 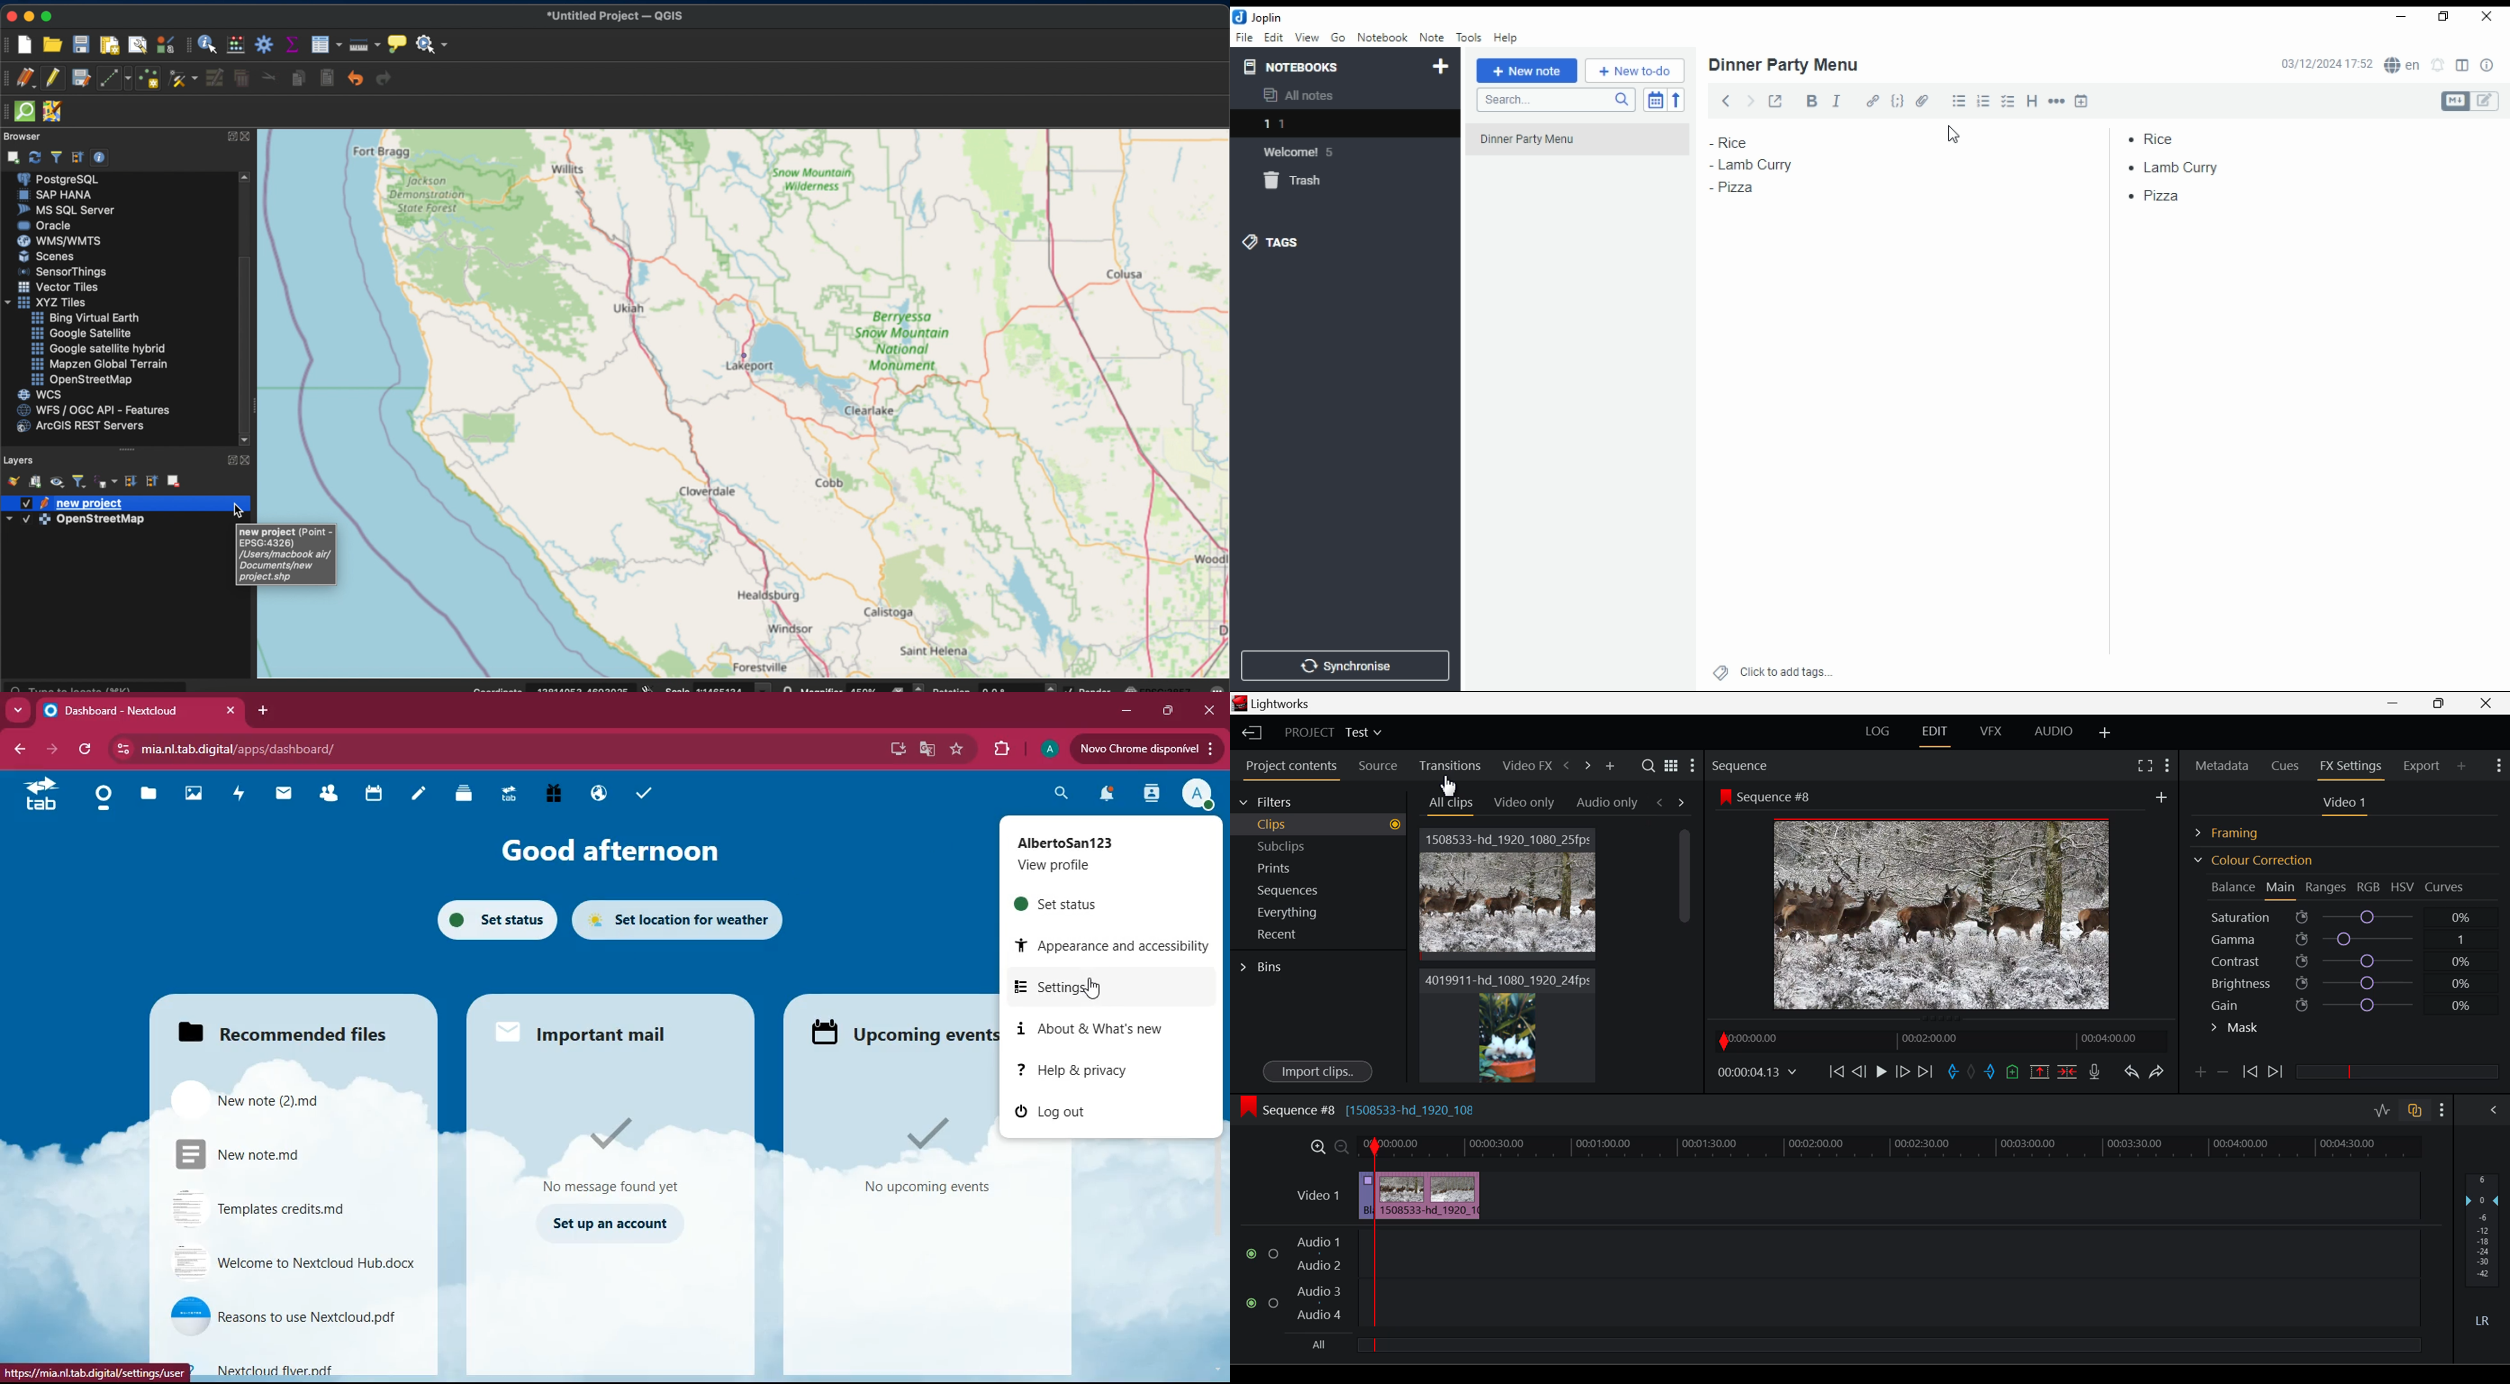 I want to click on new note, so click(x=1526, y=71).